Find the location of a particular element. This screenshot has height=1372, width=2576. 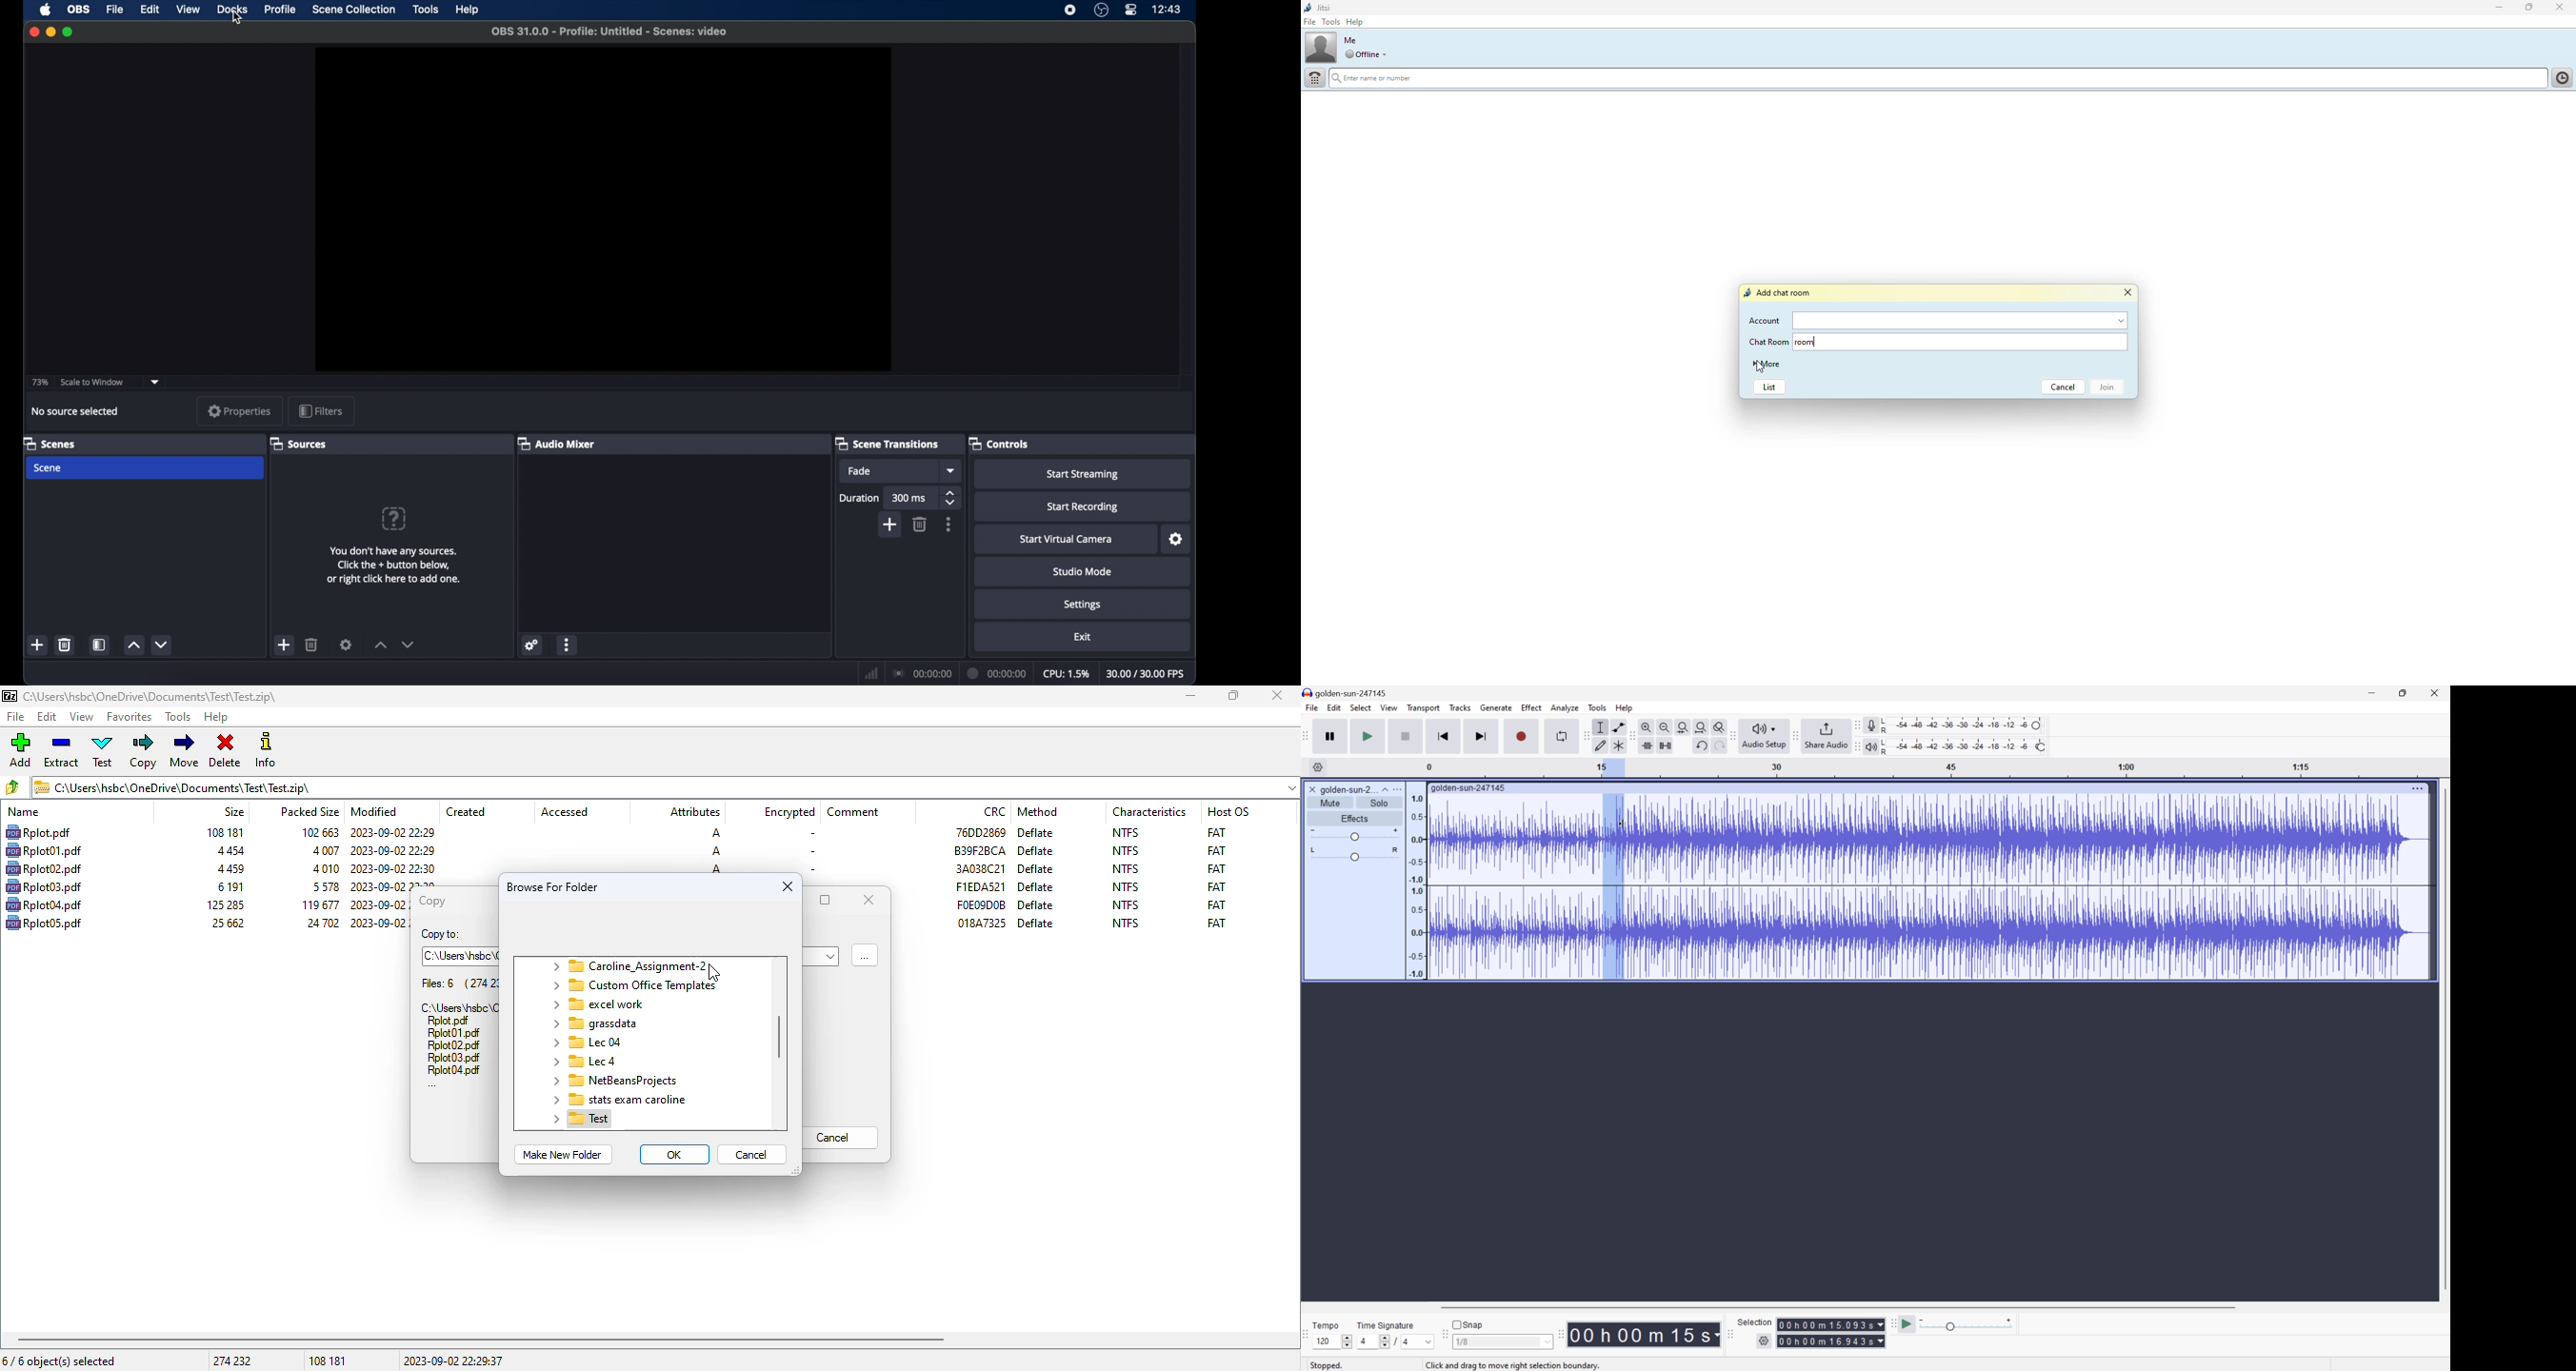

folder name is located at coordinates (616, 1099).